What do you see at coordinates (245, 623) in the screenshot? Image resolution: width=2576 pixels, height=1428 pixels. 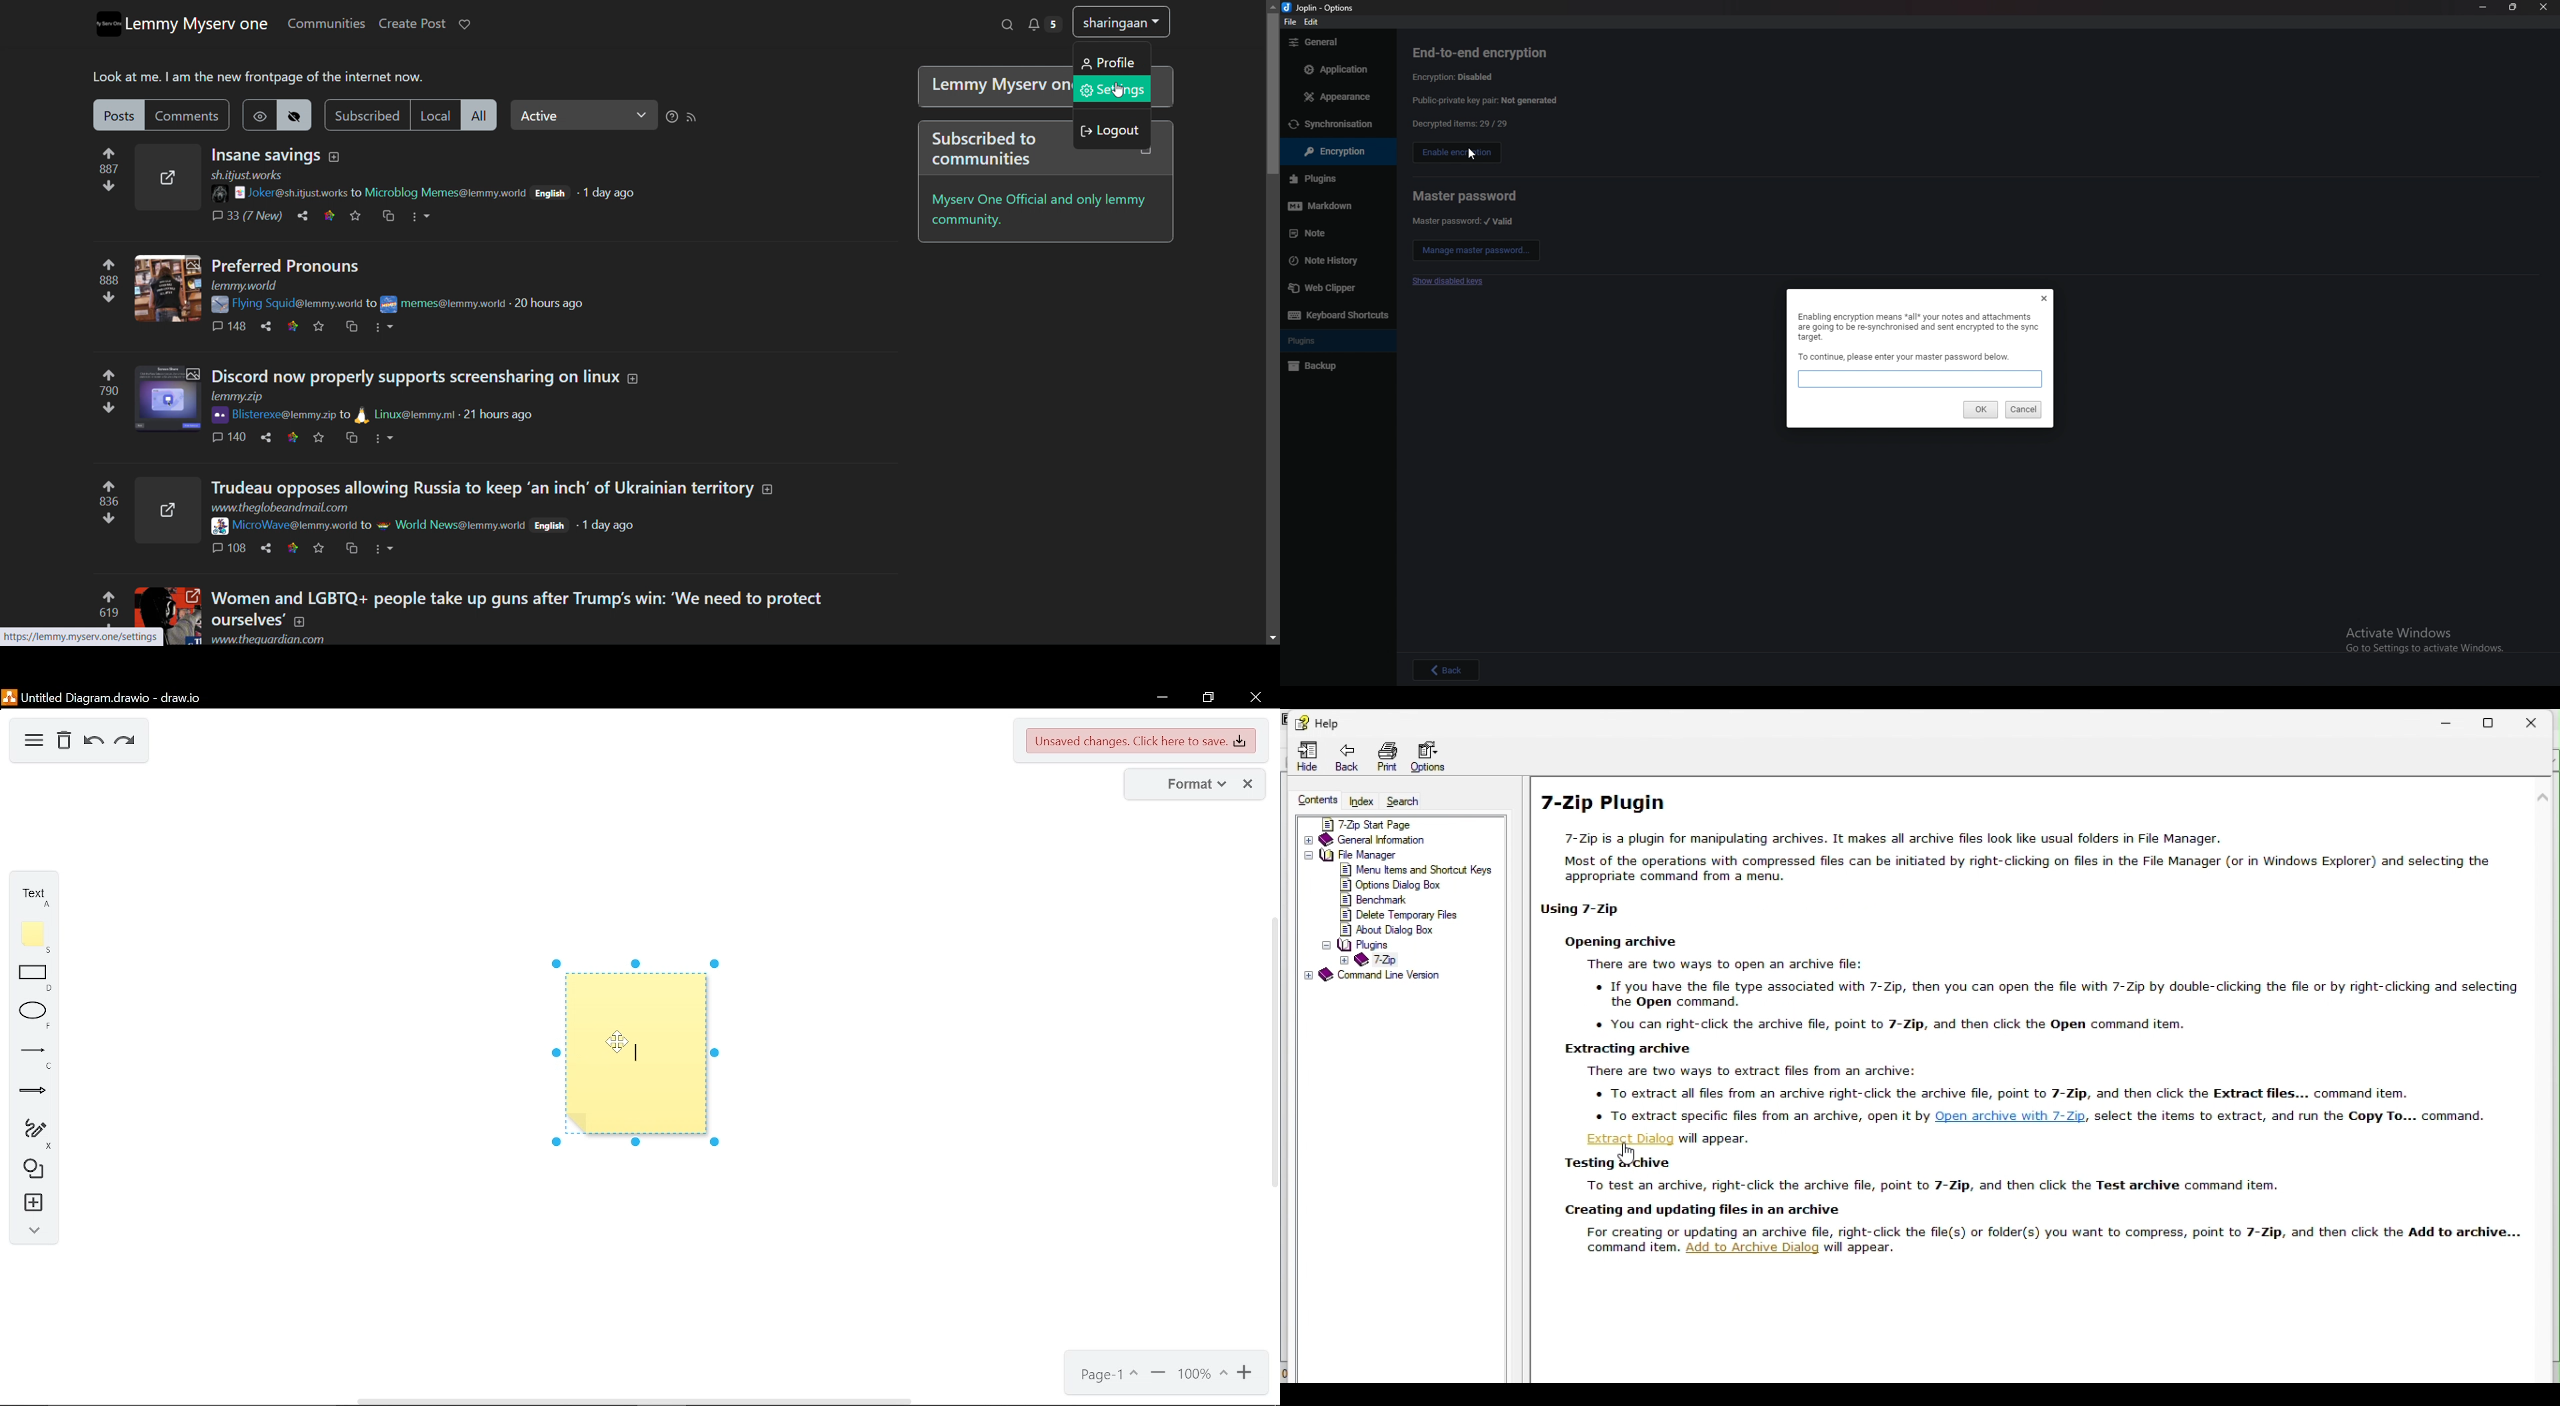 I see `ourselves` at bounding box center [245, 623].